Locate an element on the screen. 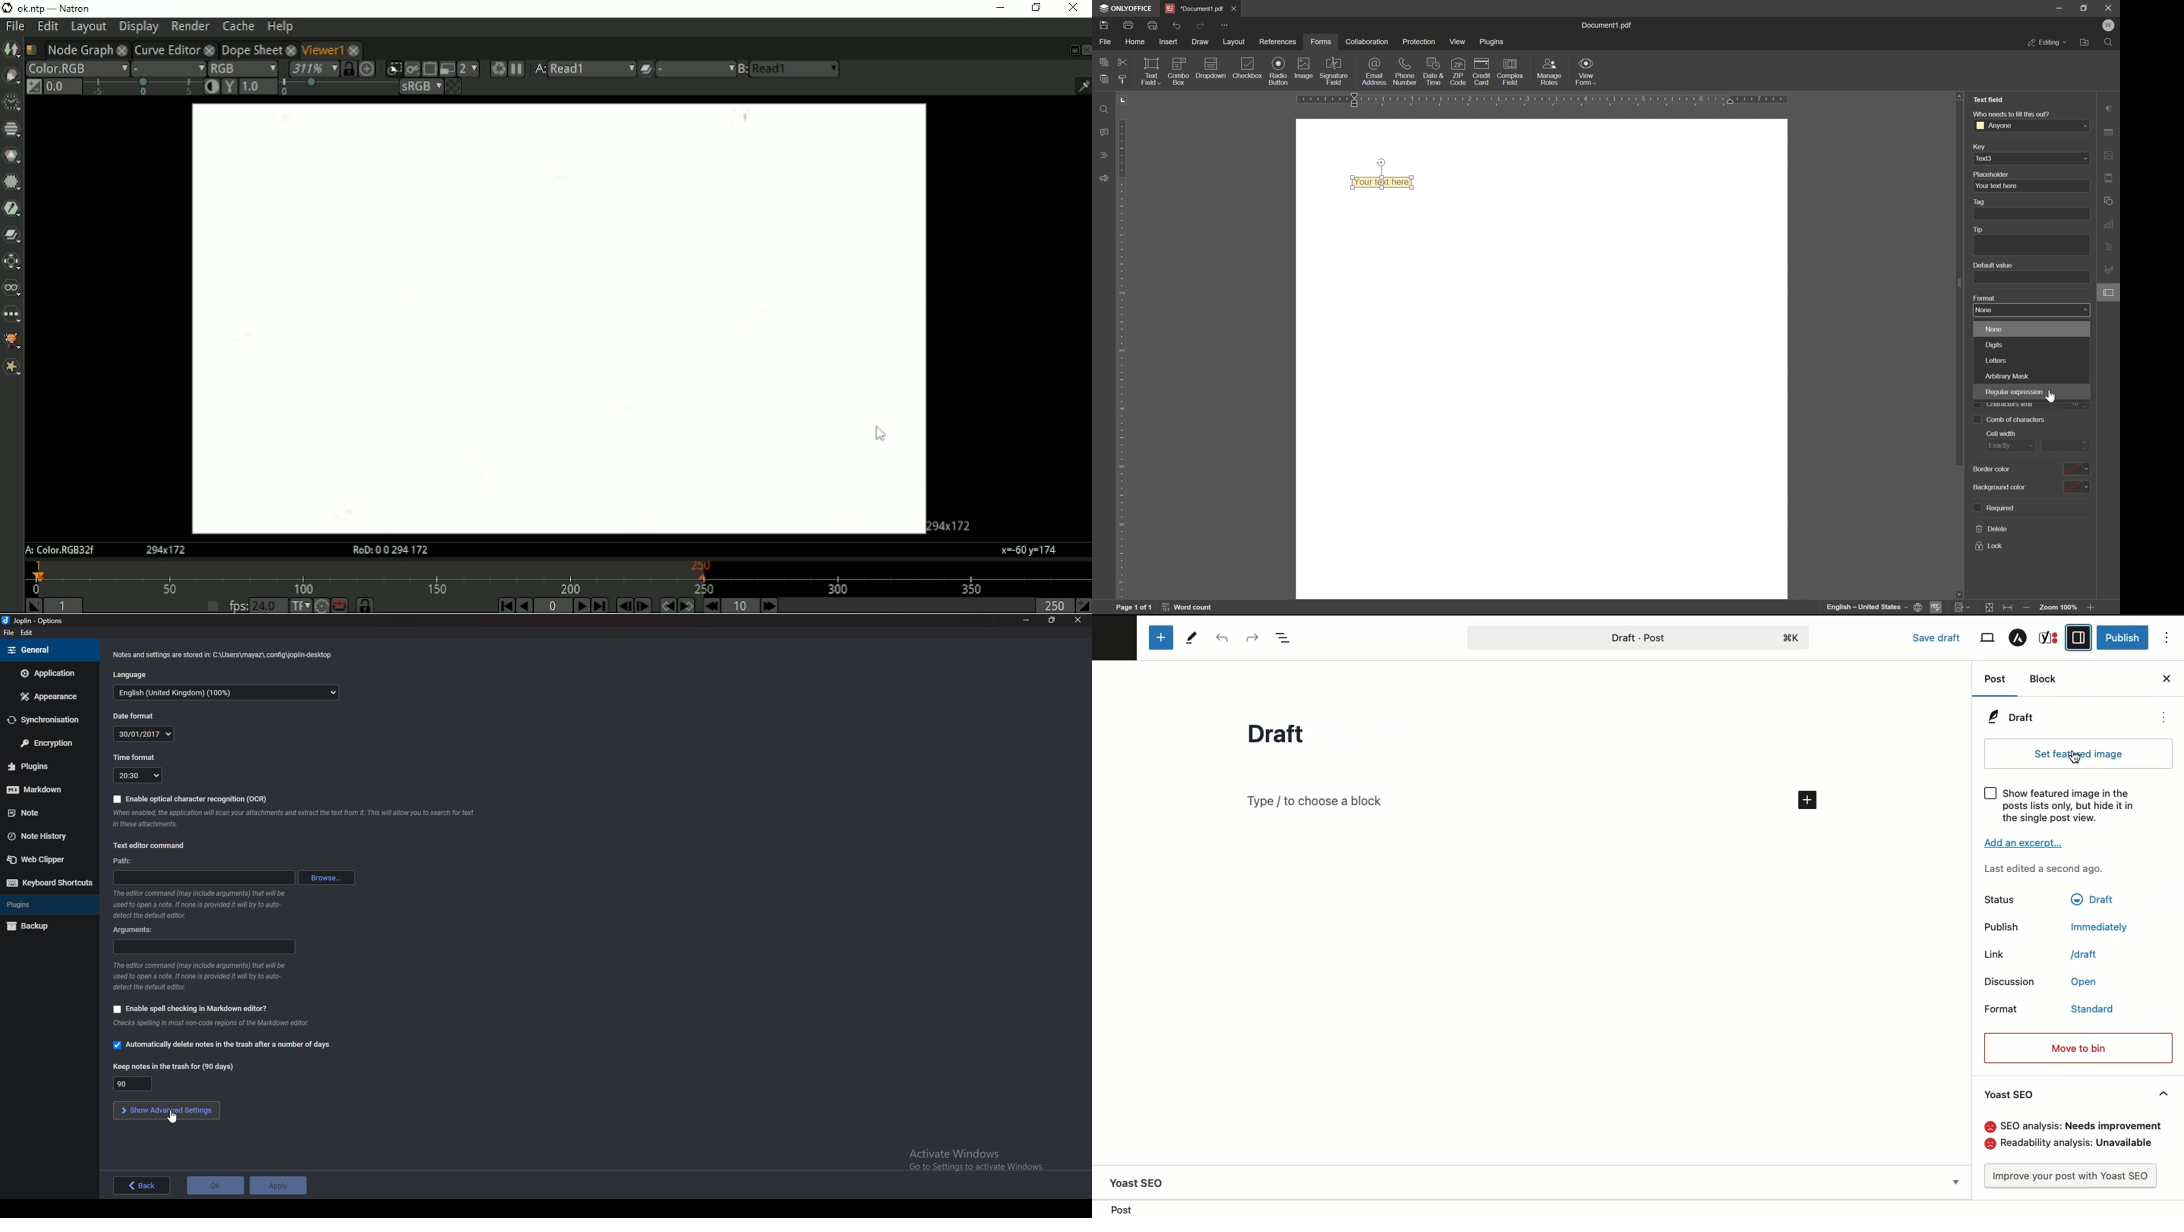  redo is located at coordinates (1201, 25).